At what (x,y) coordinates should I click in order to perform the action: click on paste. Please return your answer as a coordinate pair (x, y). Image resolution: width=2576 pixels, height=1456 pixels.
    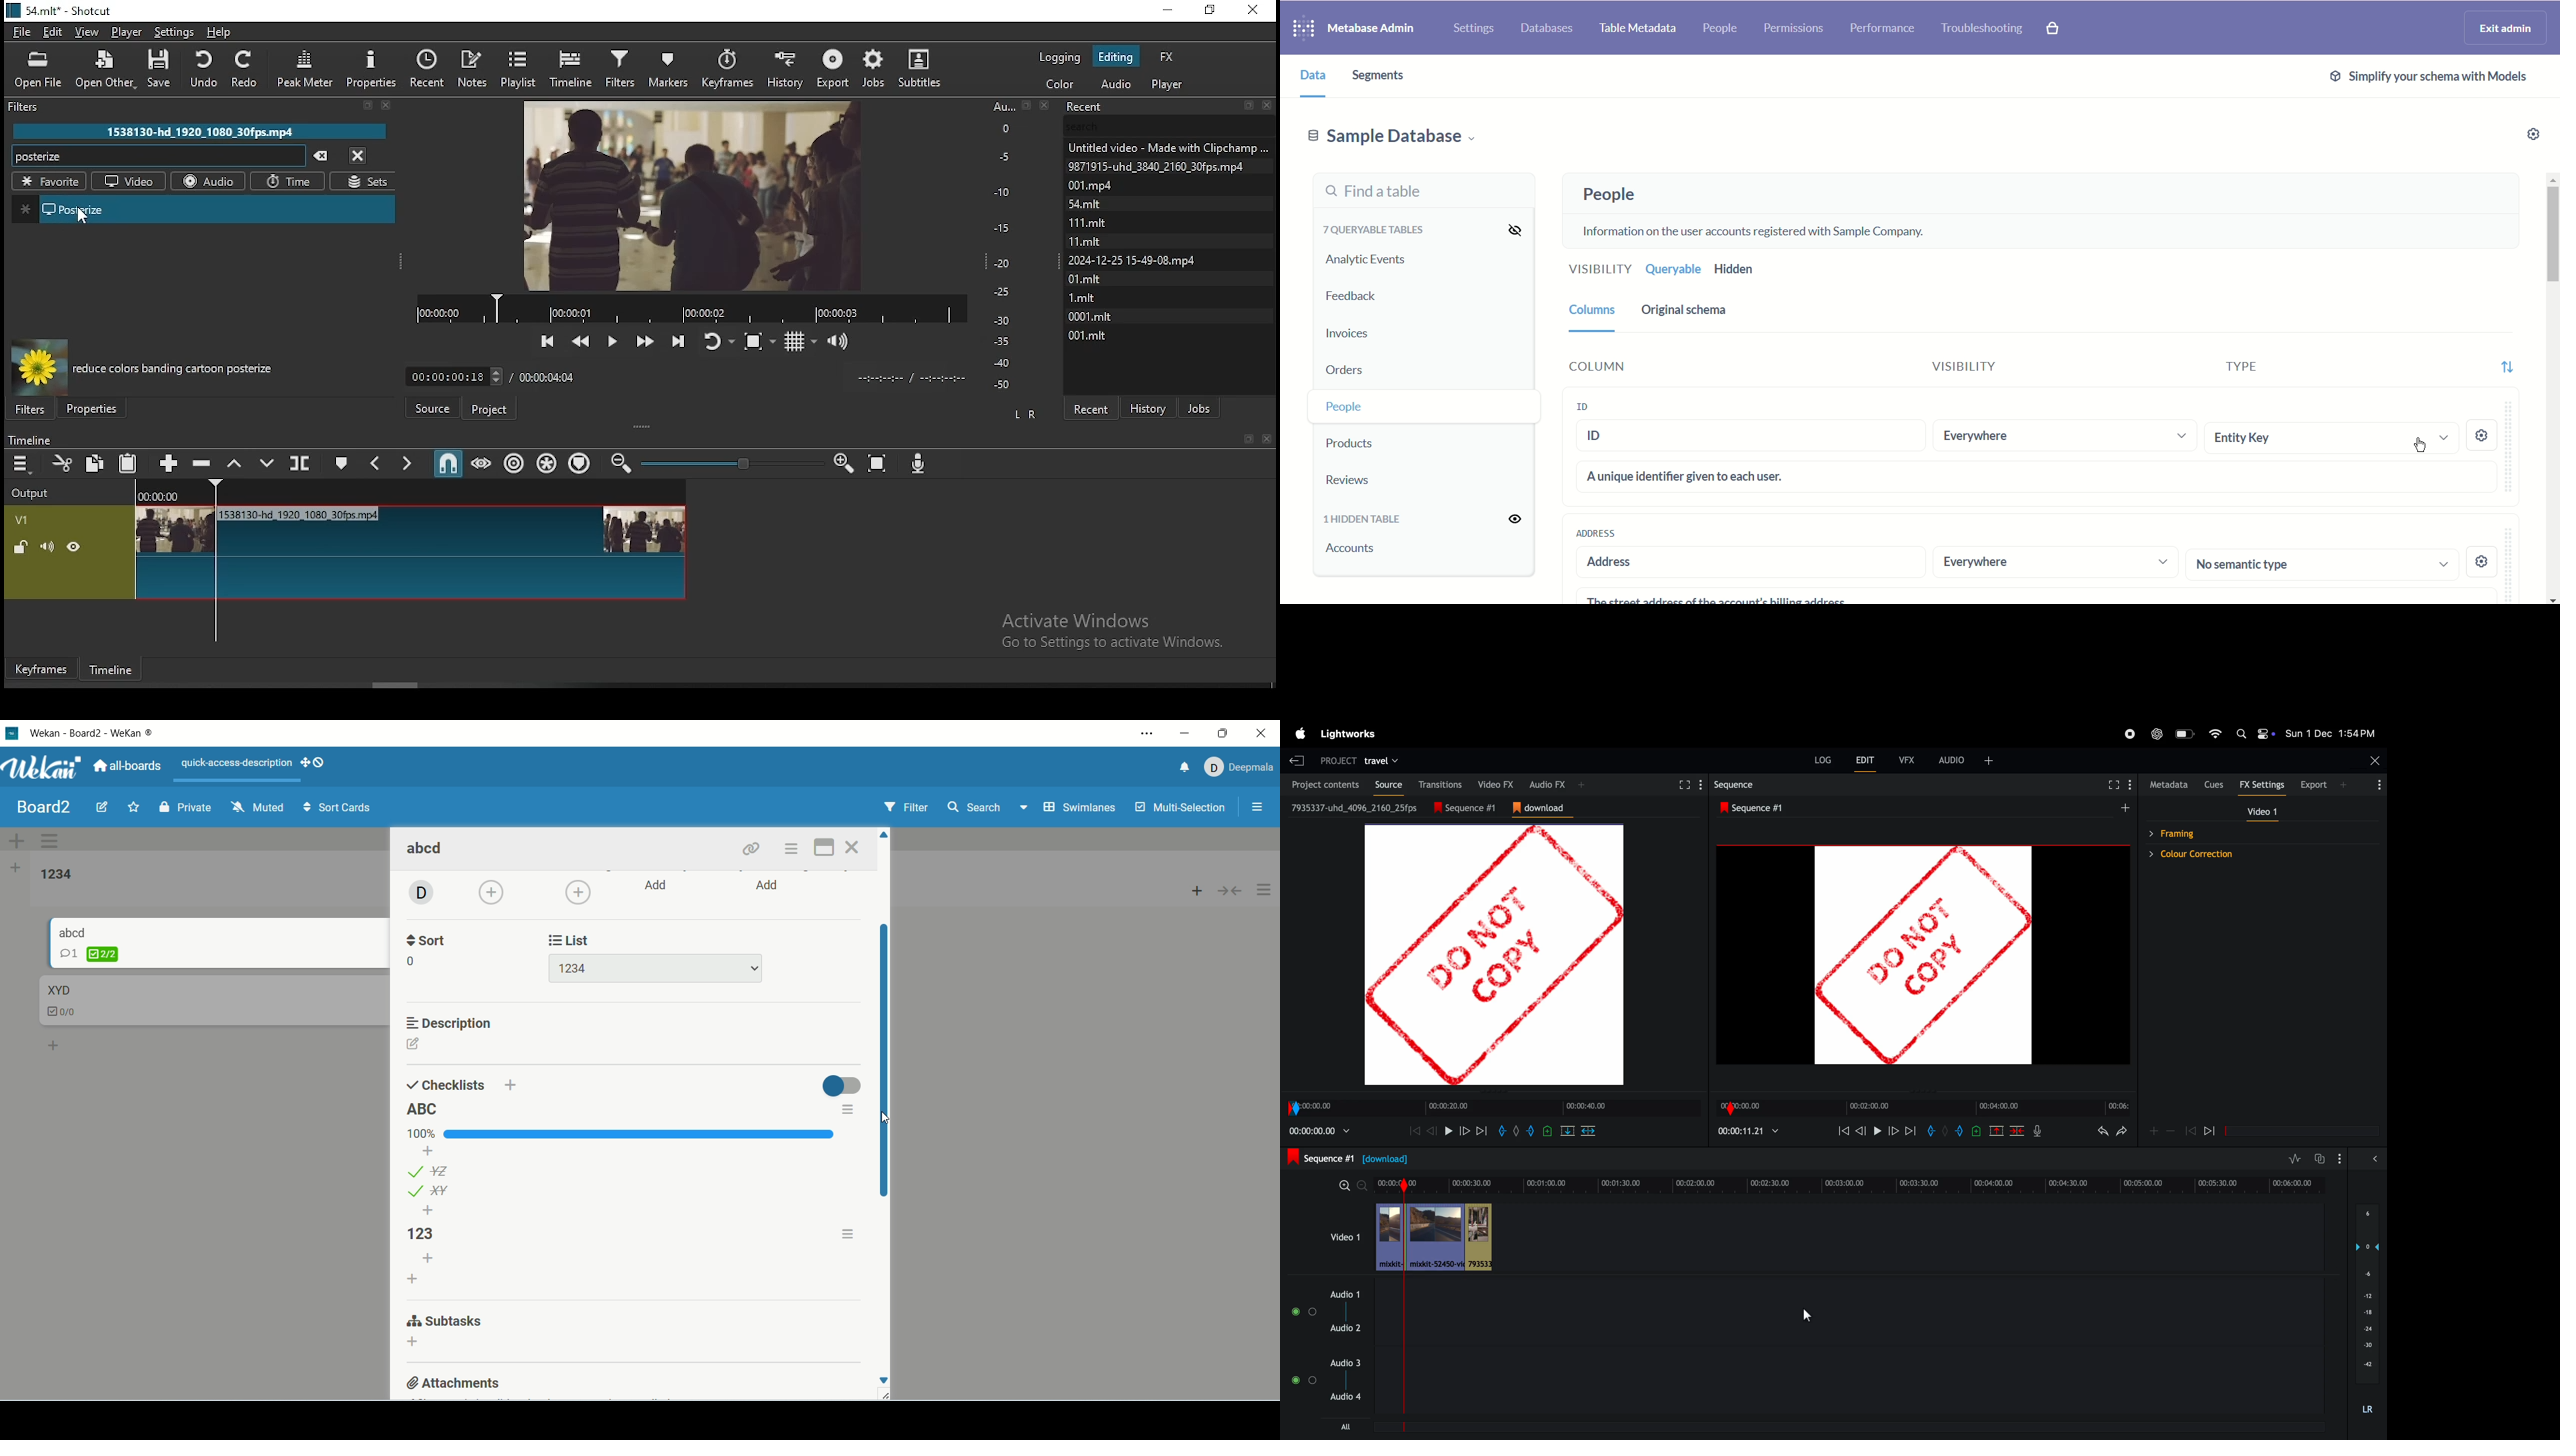
    Looking at the image, I should click on (130, 464).